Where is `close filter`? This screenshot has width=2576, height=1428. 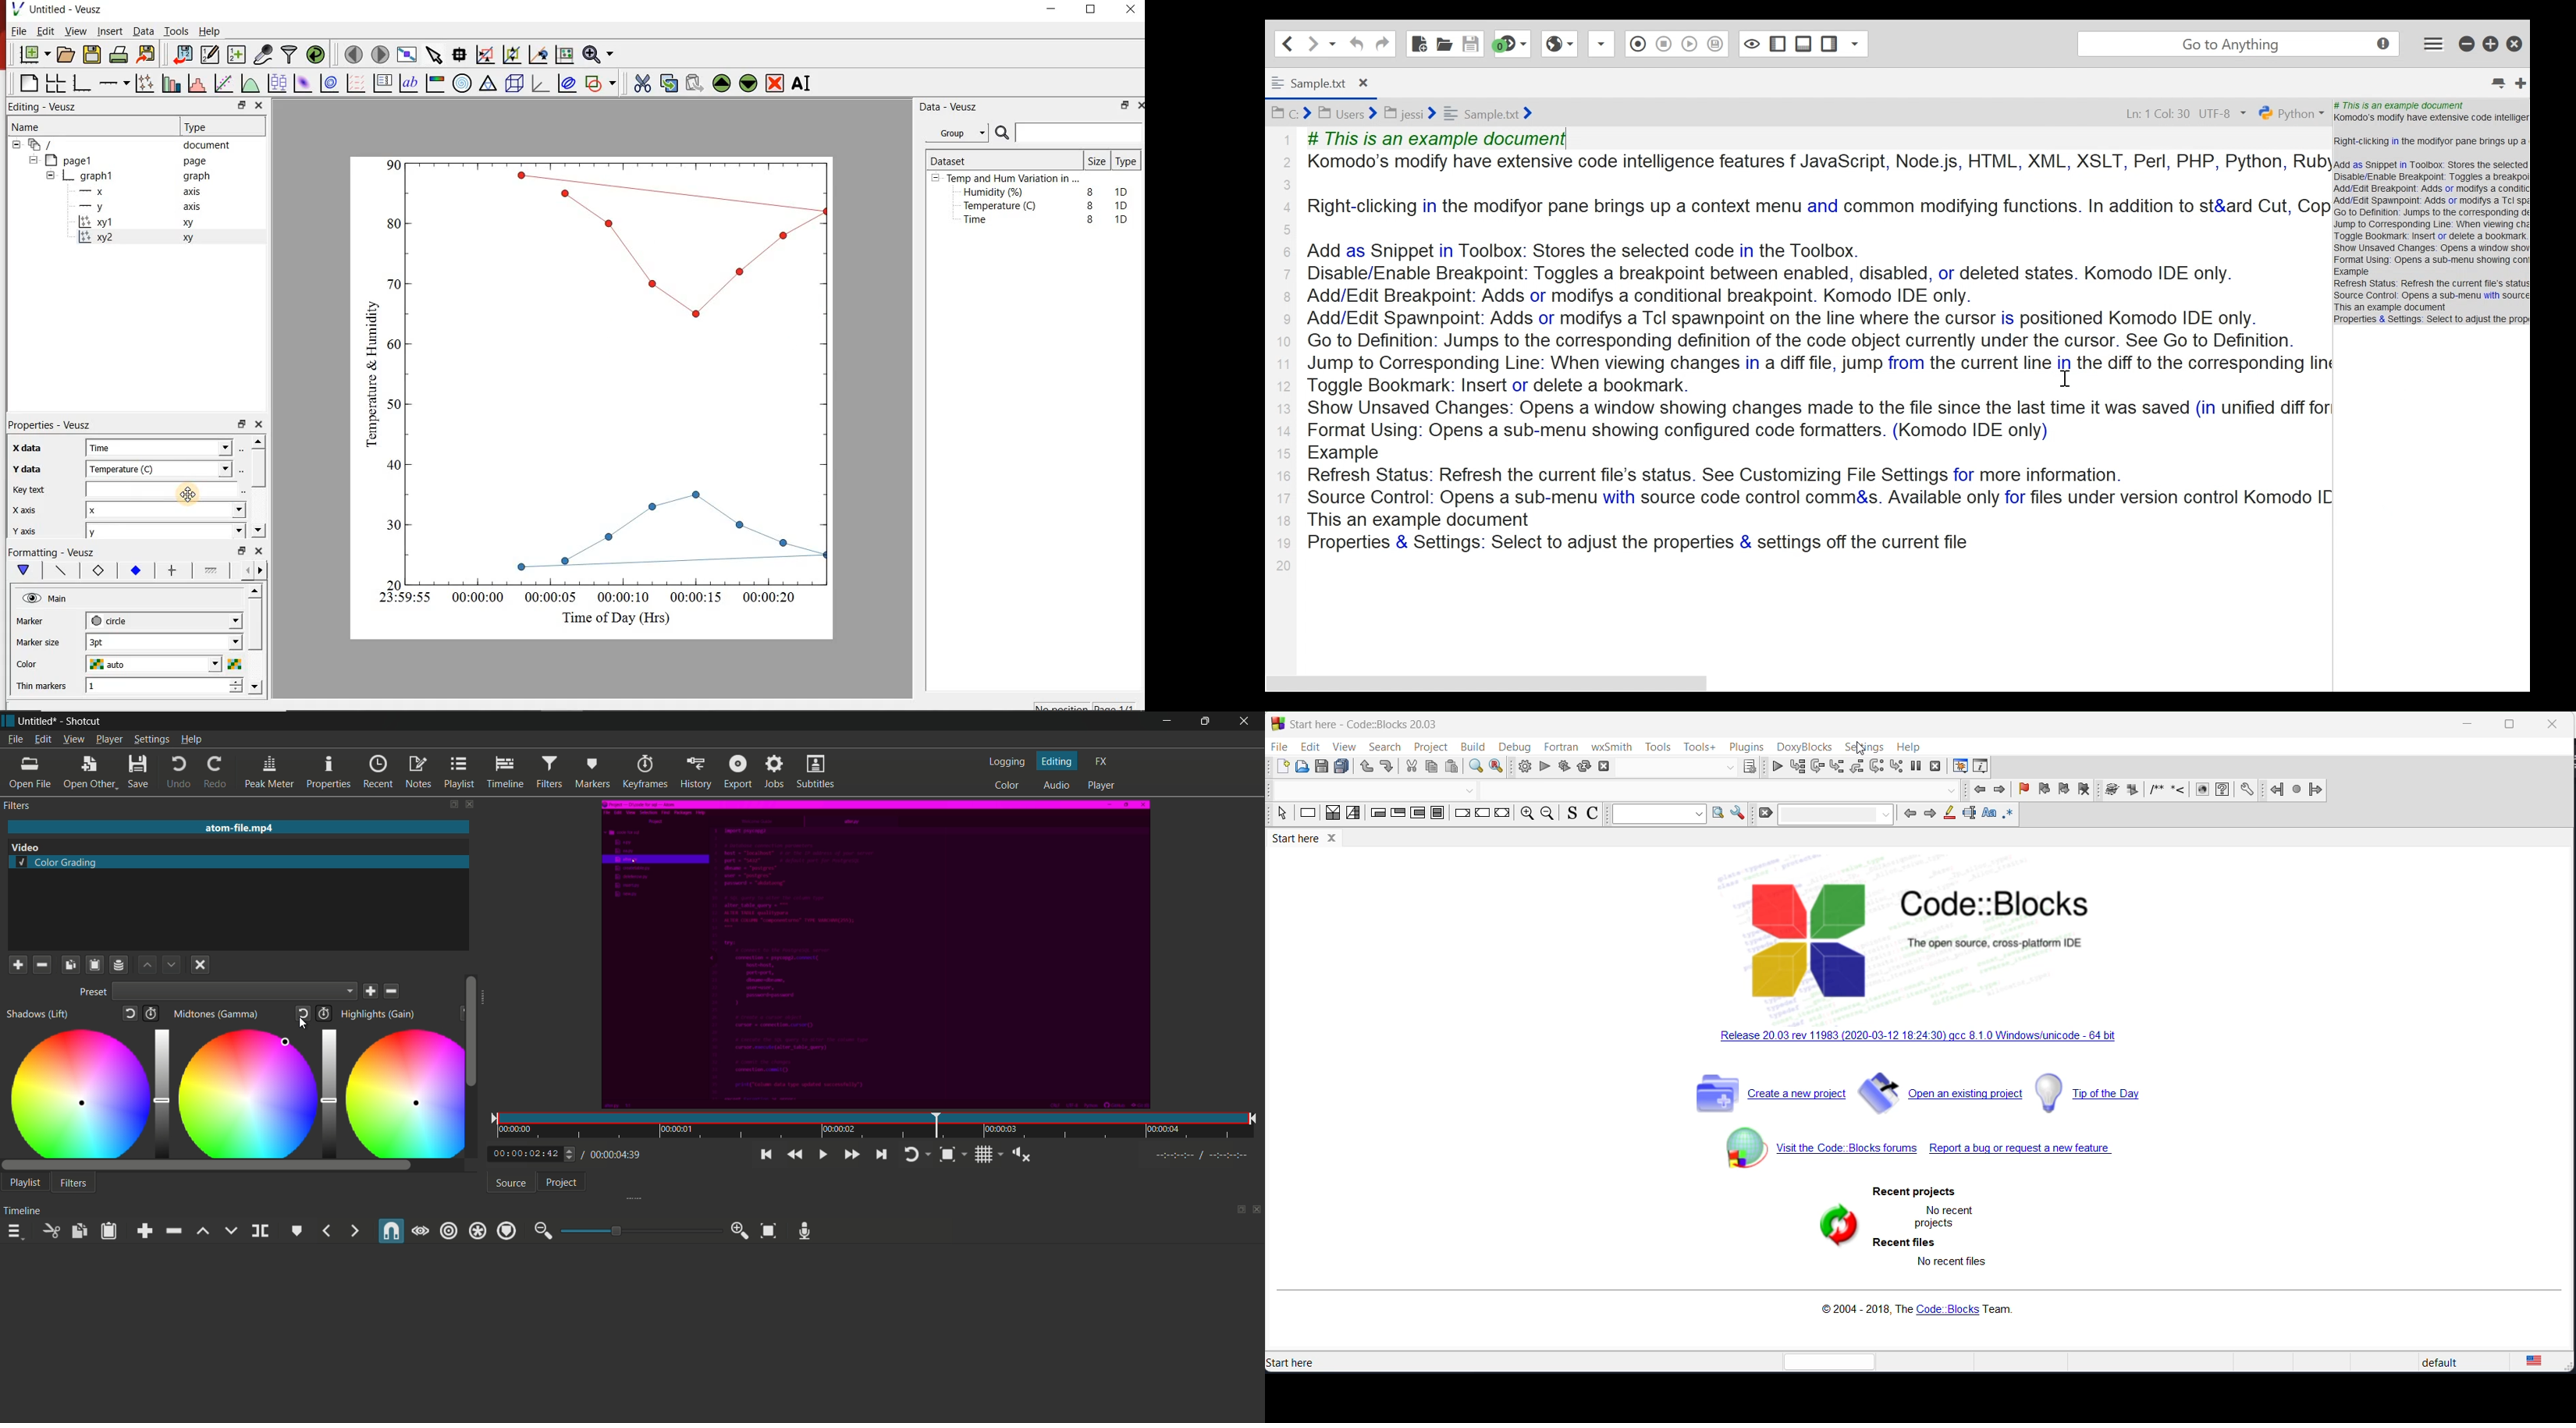
close filter is located at coordinates (467, 804).